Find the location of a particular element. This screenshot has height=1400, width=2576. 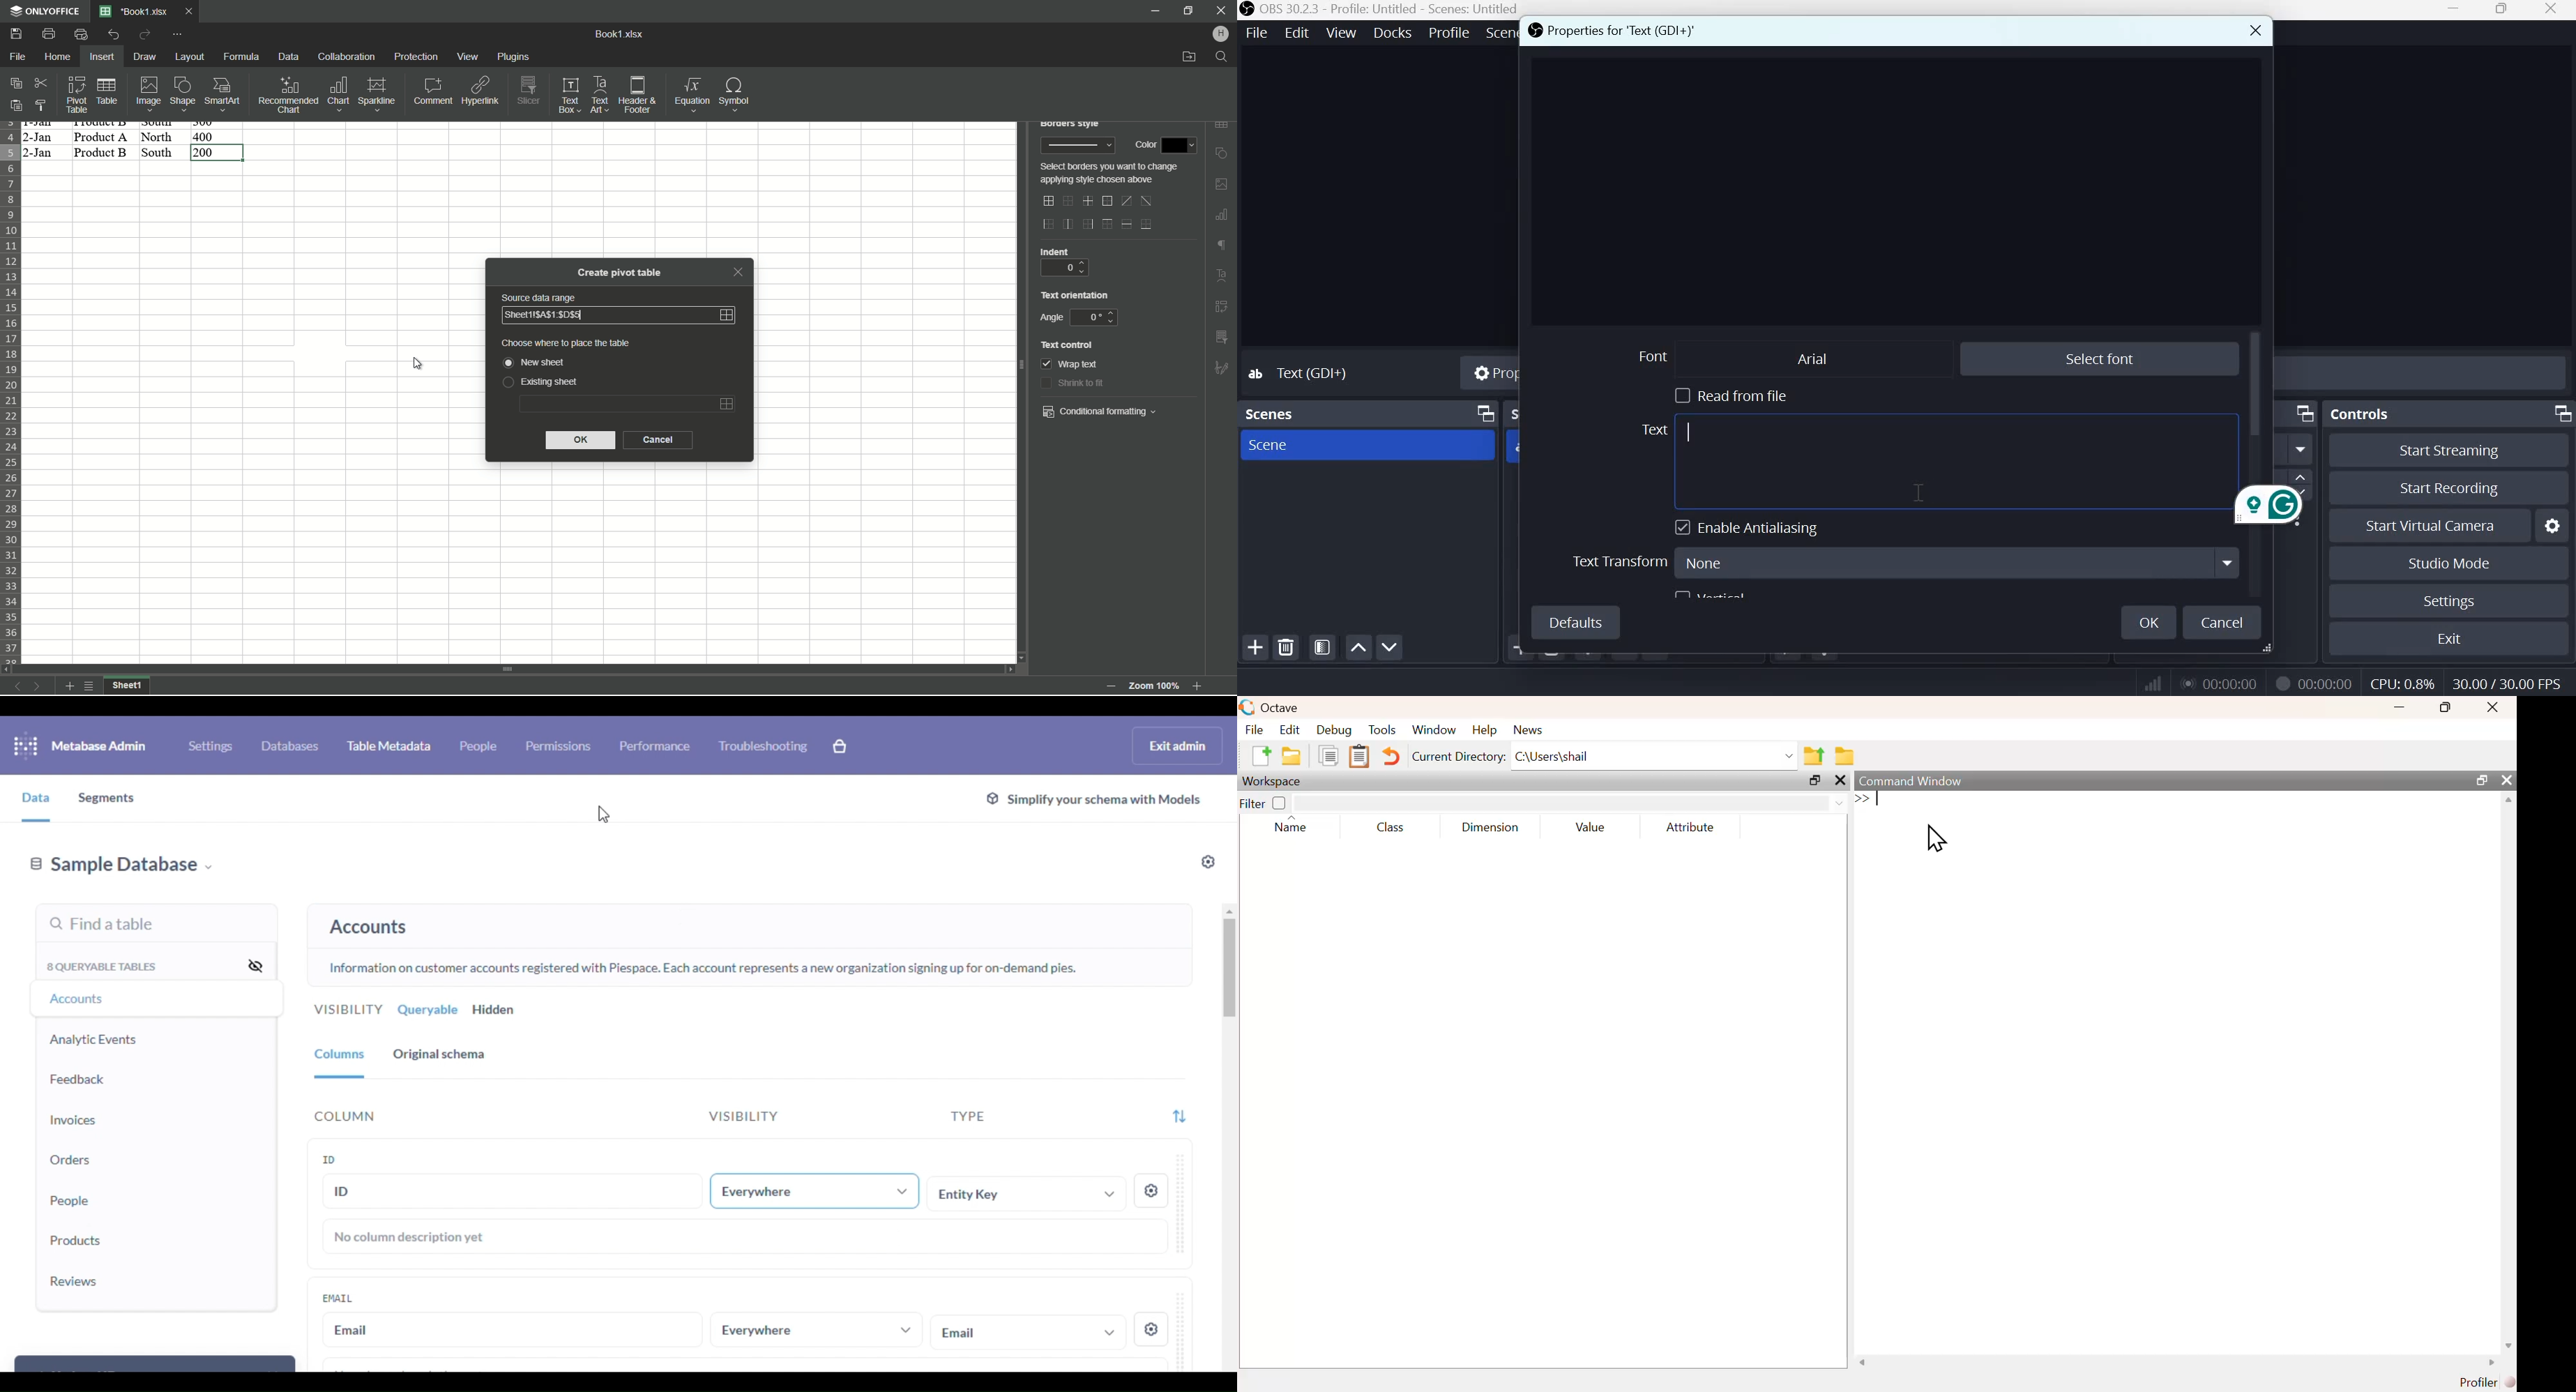

 Dock Options icon is located at coordinates (2559, 413).